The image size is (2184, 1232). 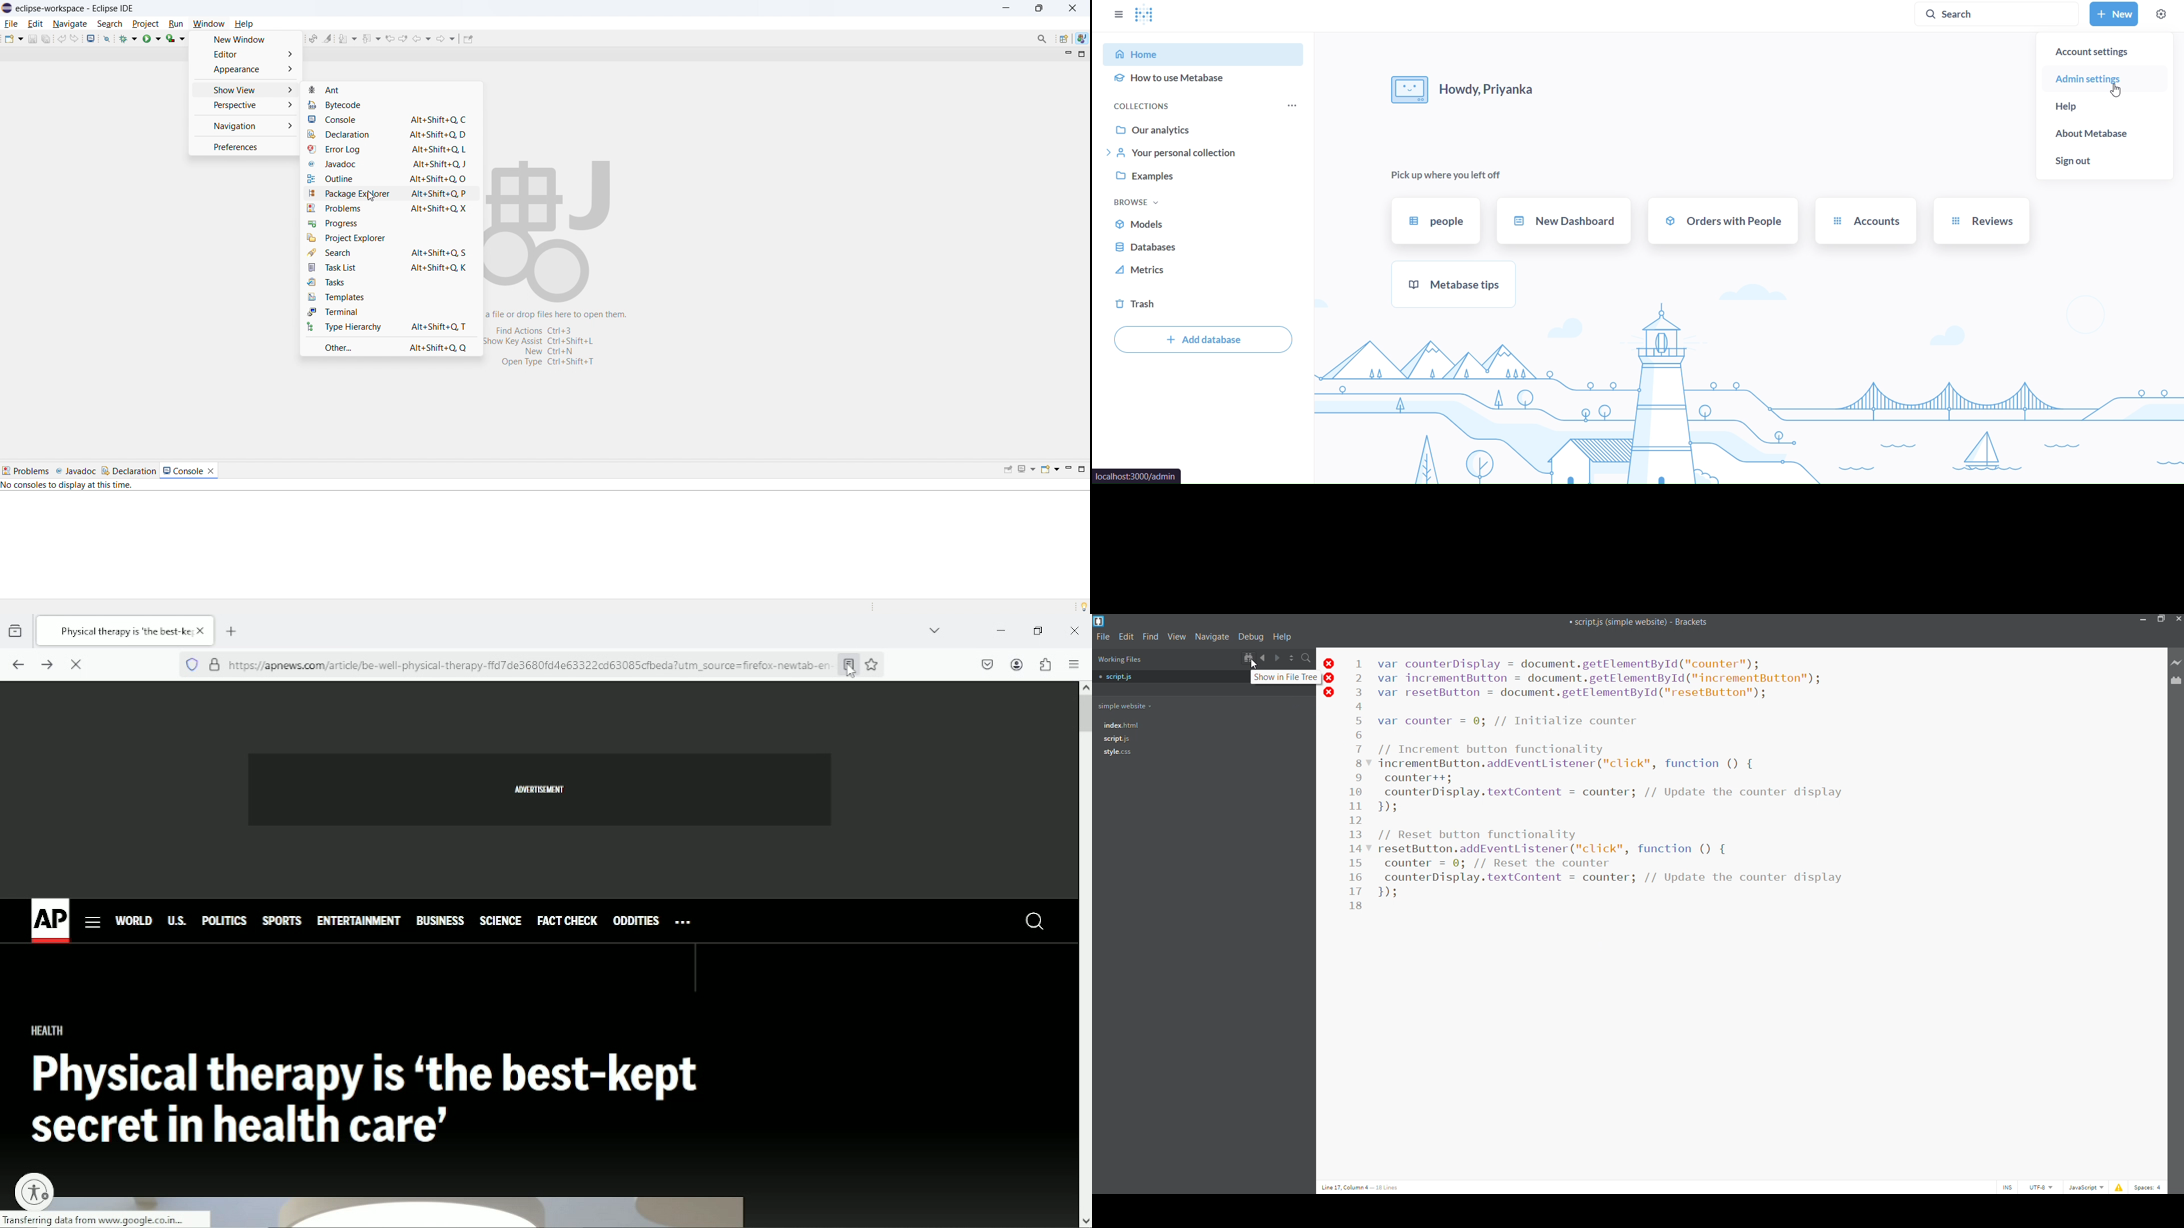 I want to click on outline, so click(x=389, y=180).